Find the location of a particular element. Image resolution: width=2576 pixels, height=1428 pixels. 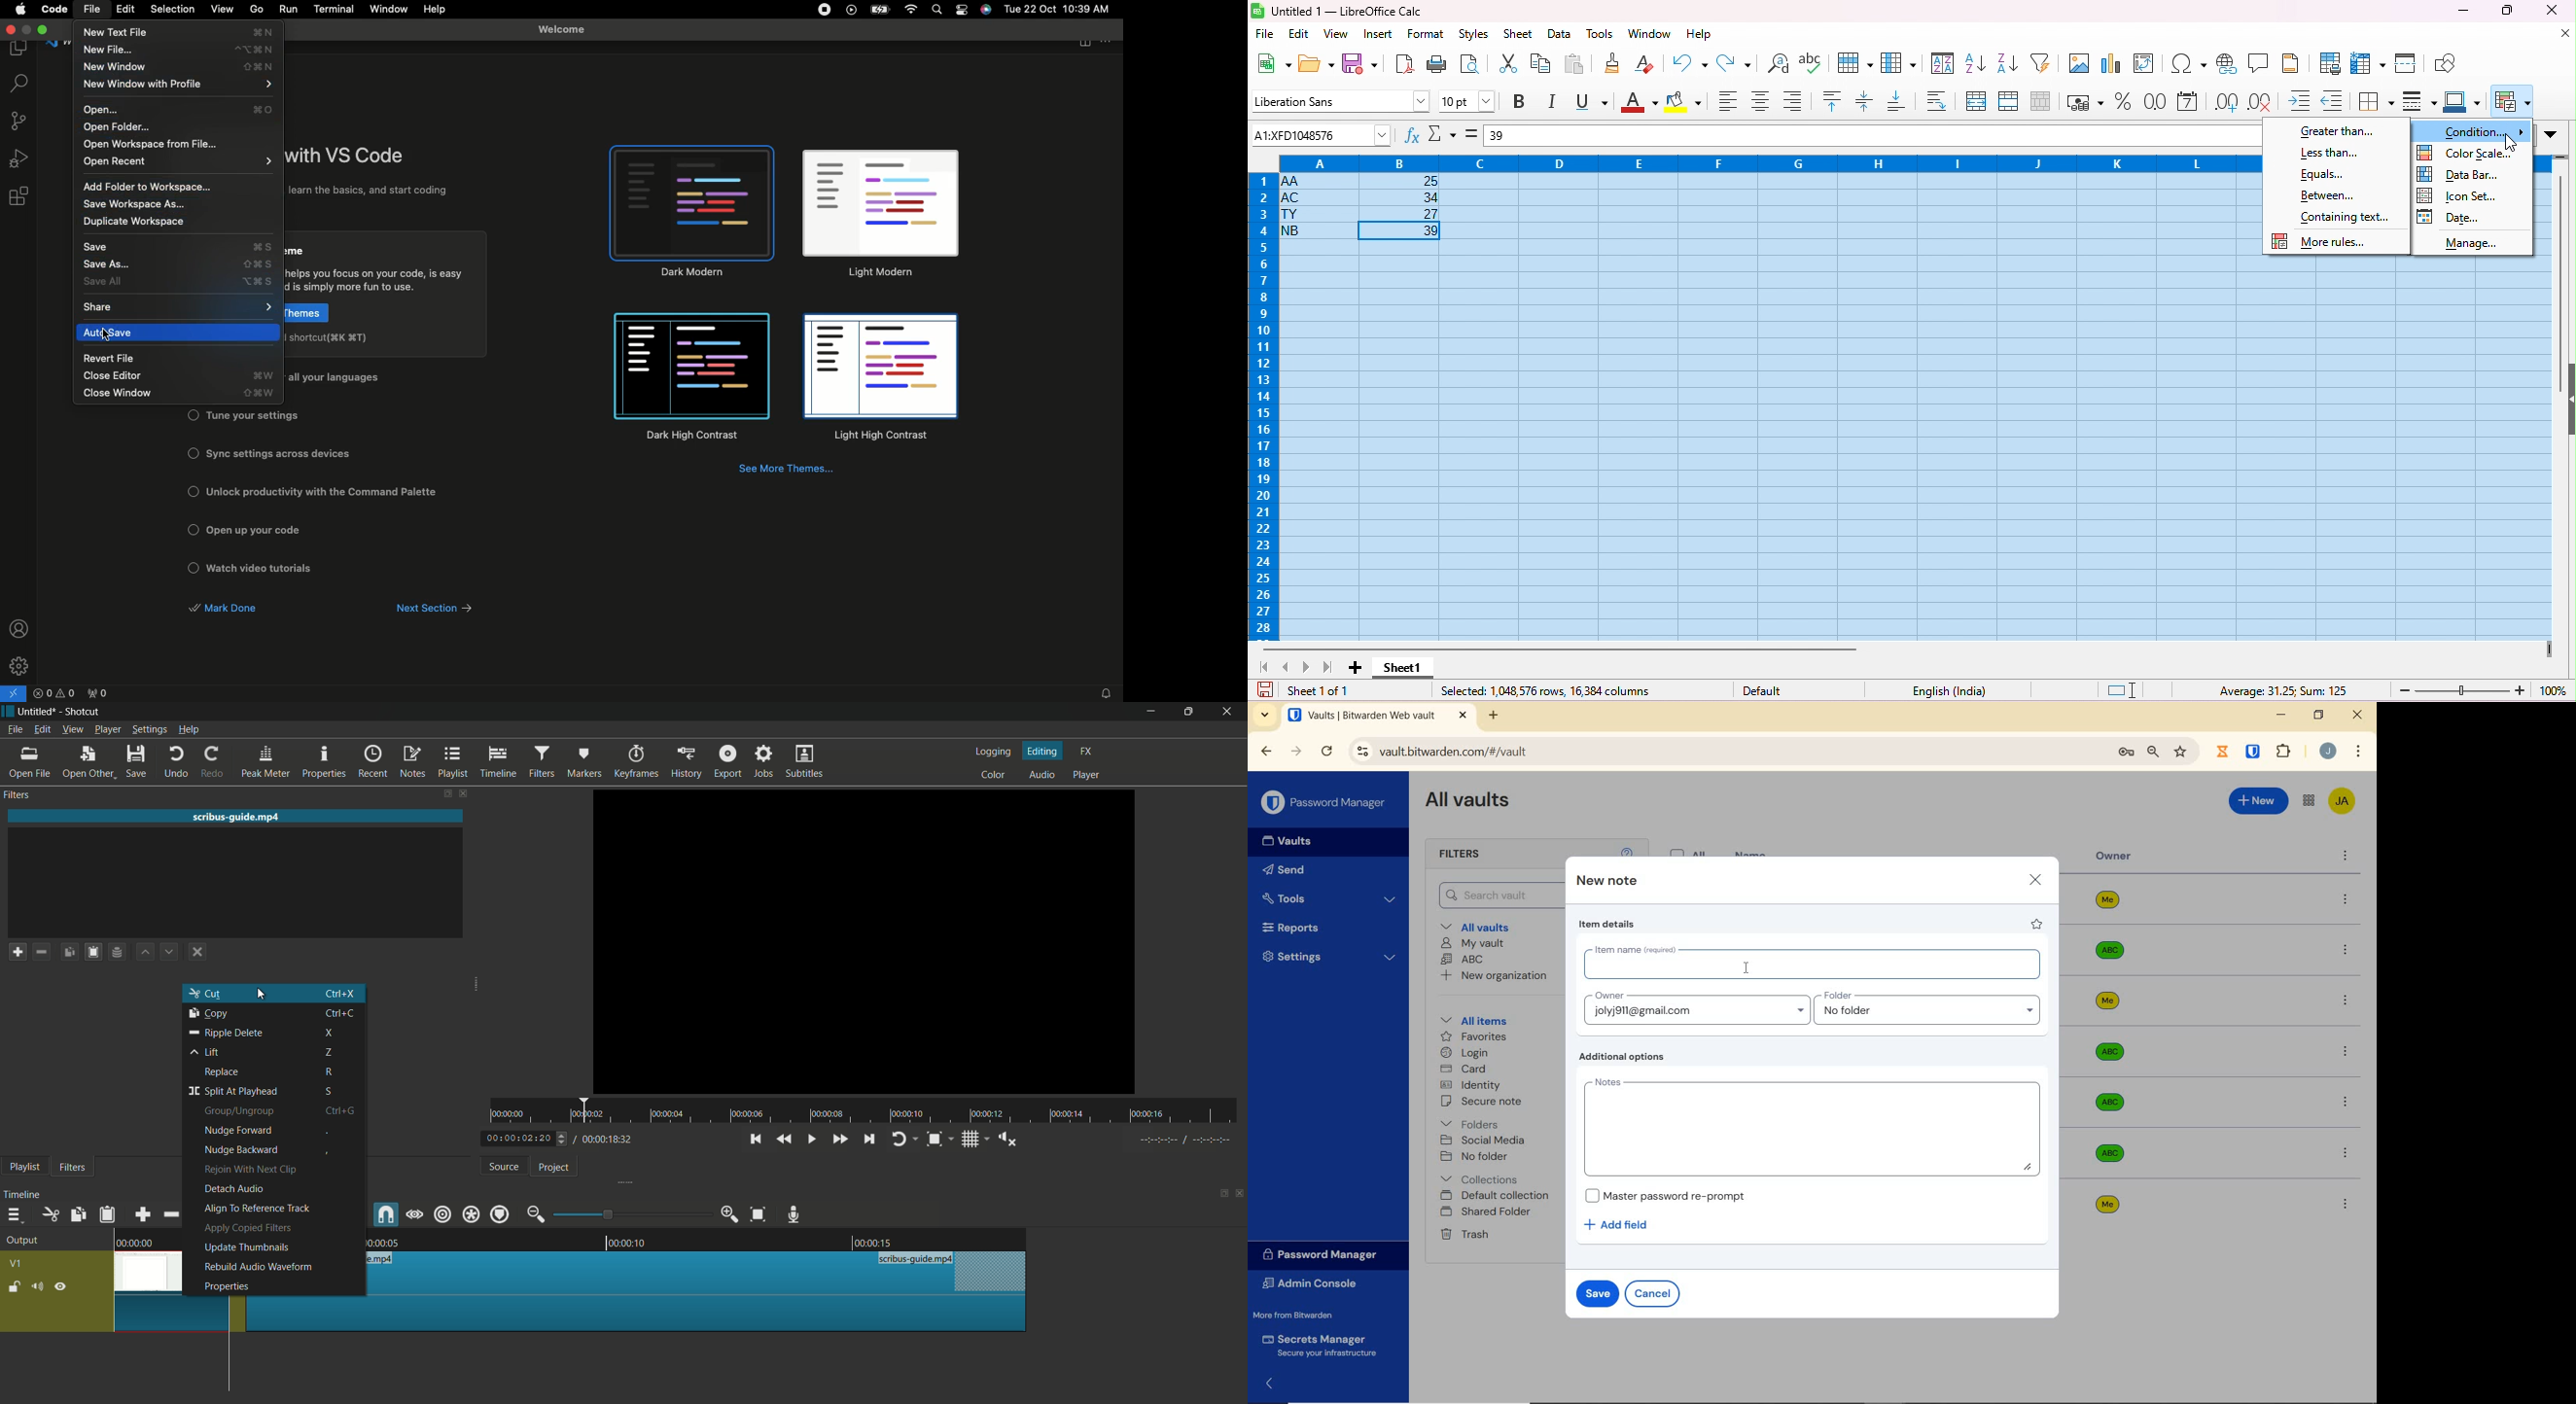

data is located at coordinates (1559, 35).